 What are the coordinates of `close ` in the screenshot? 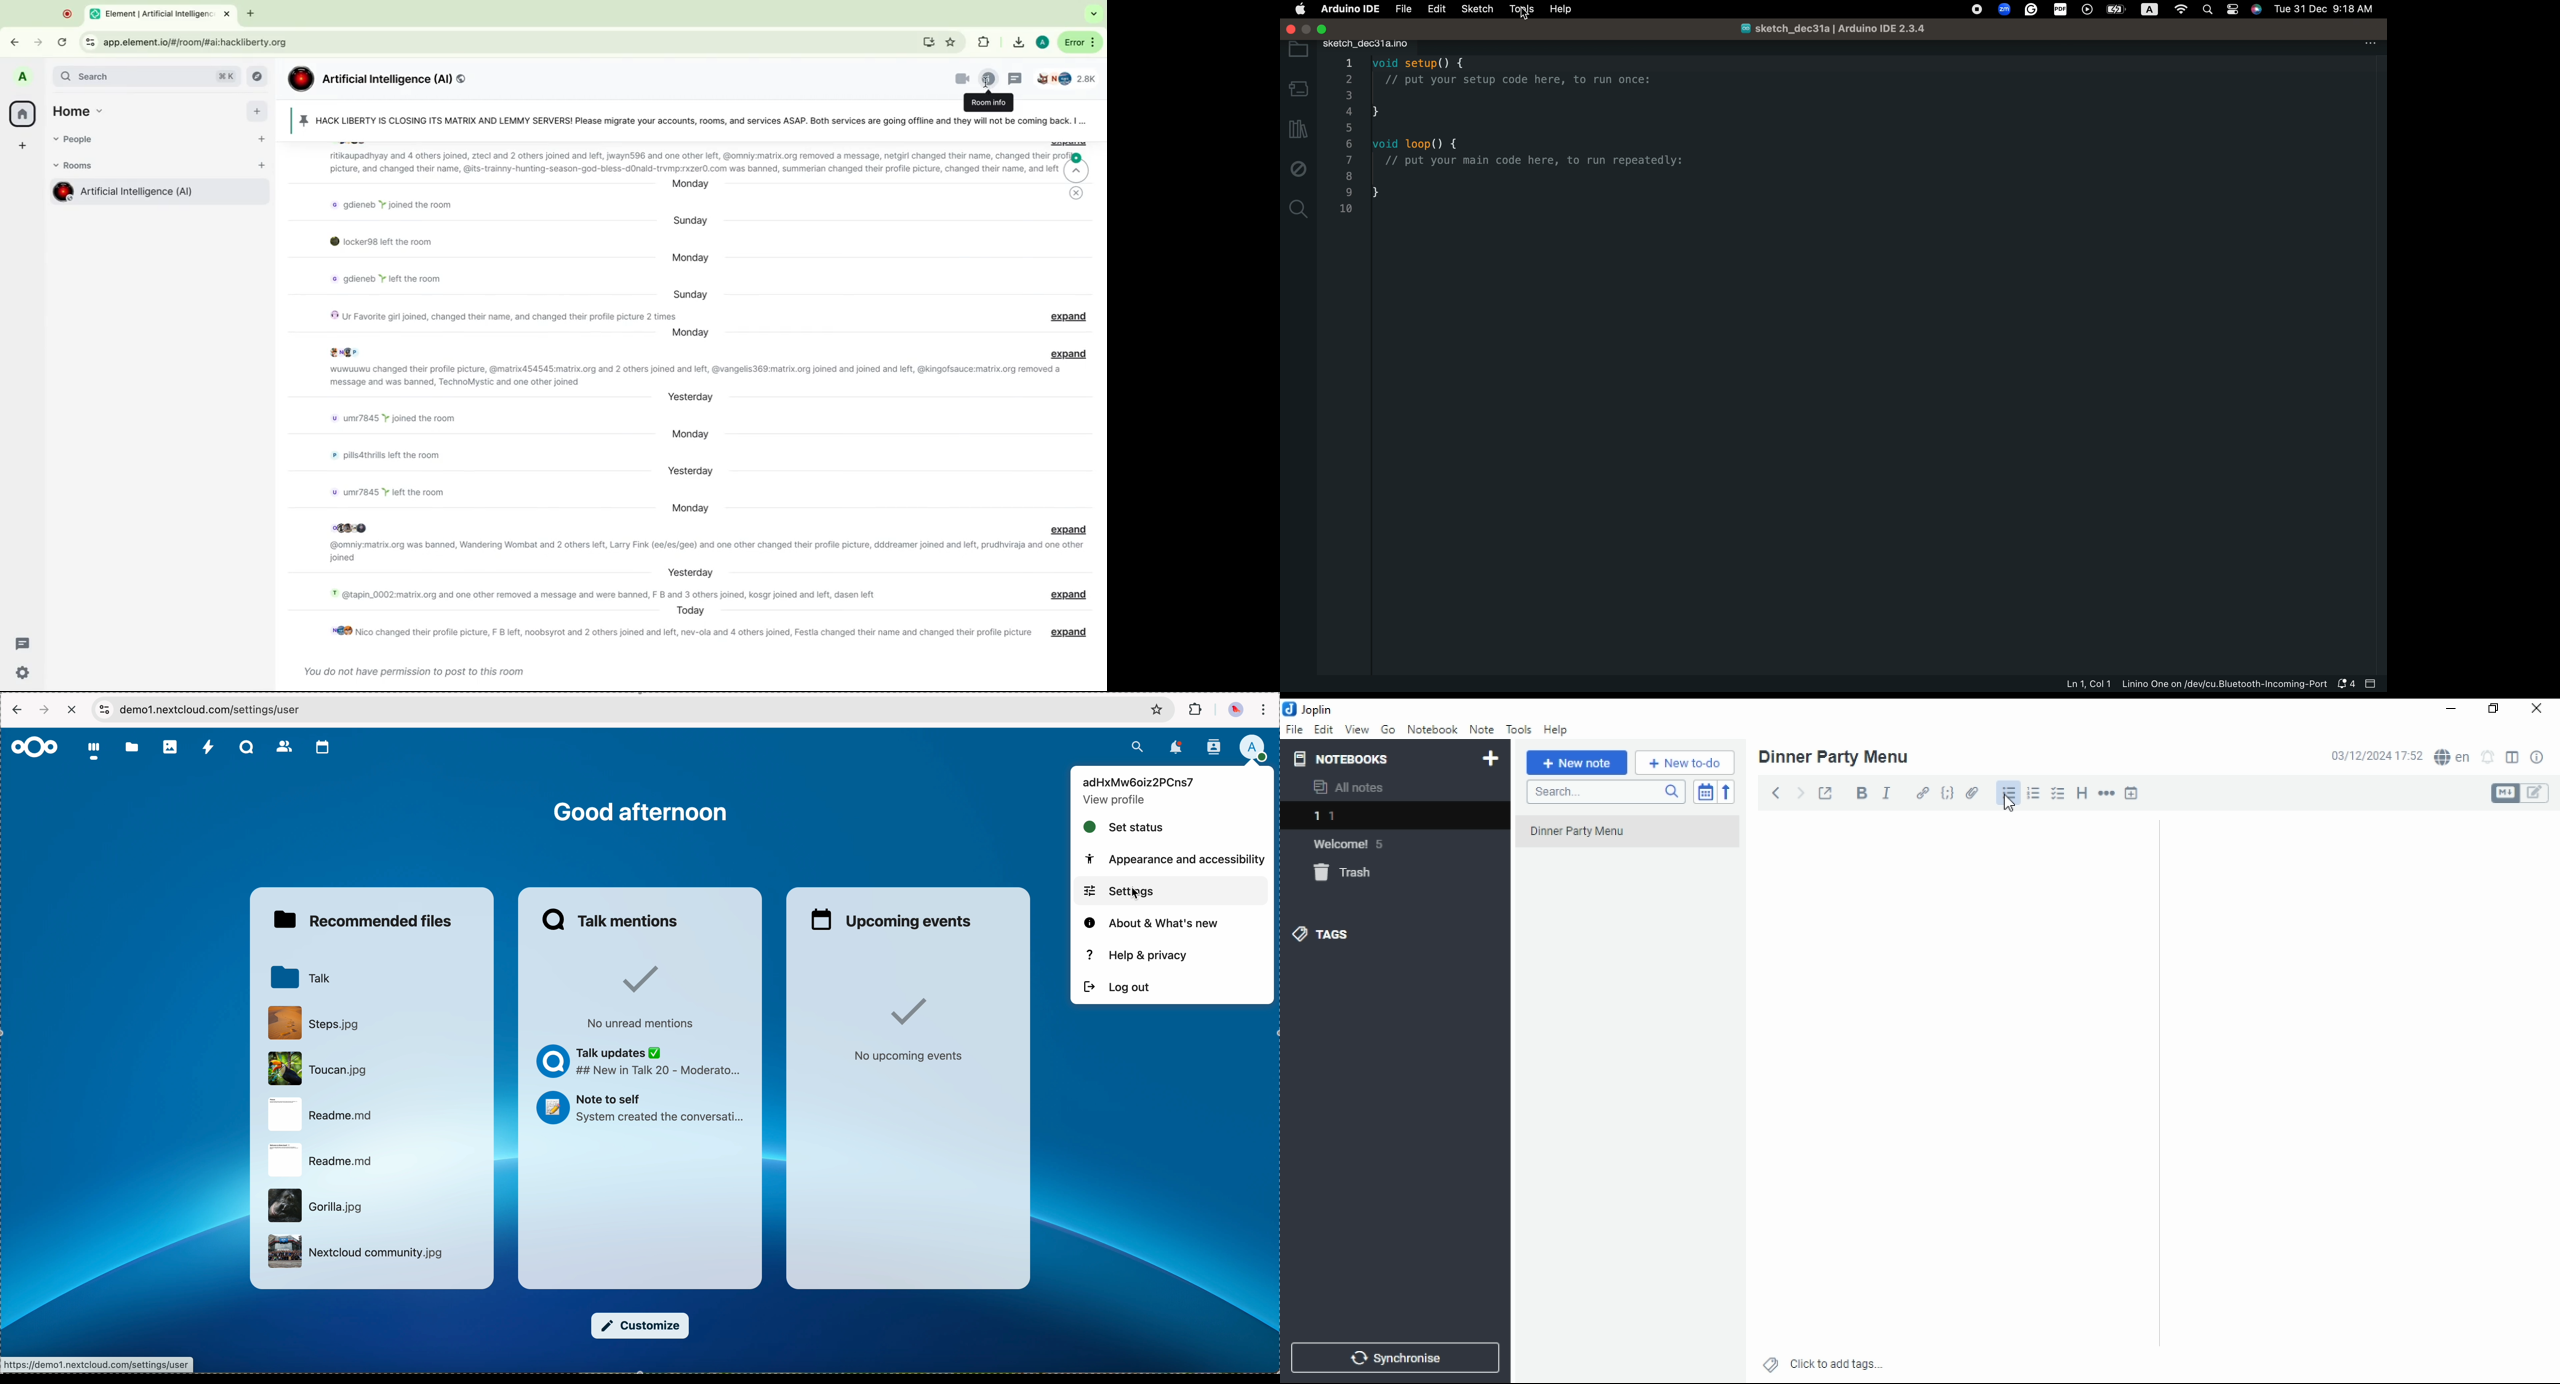 It's located at (2536, 709).